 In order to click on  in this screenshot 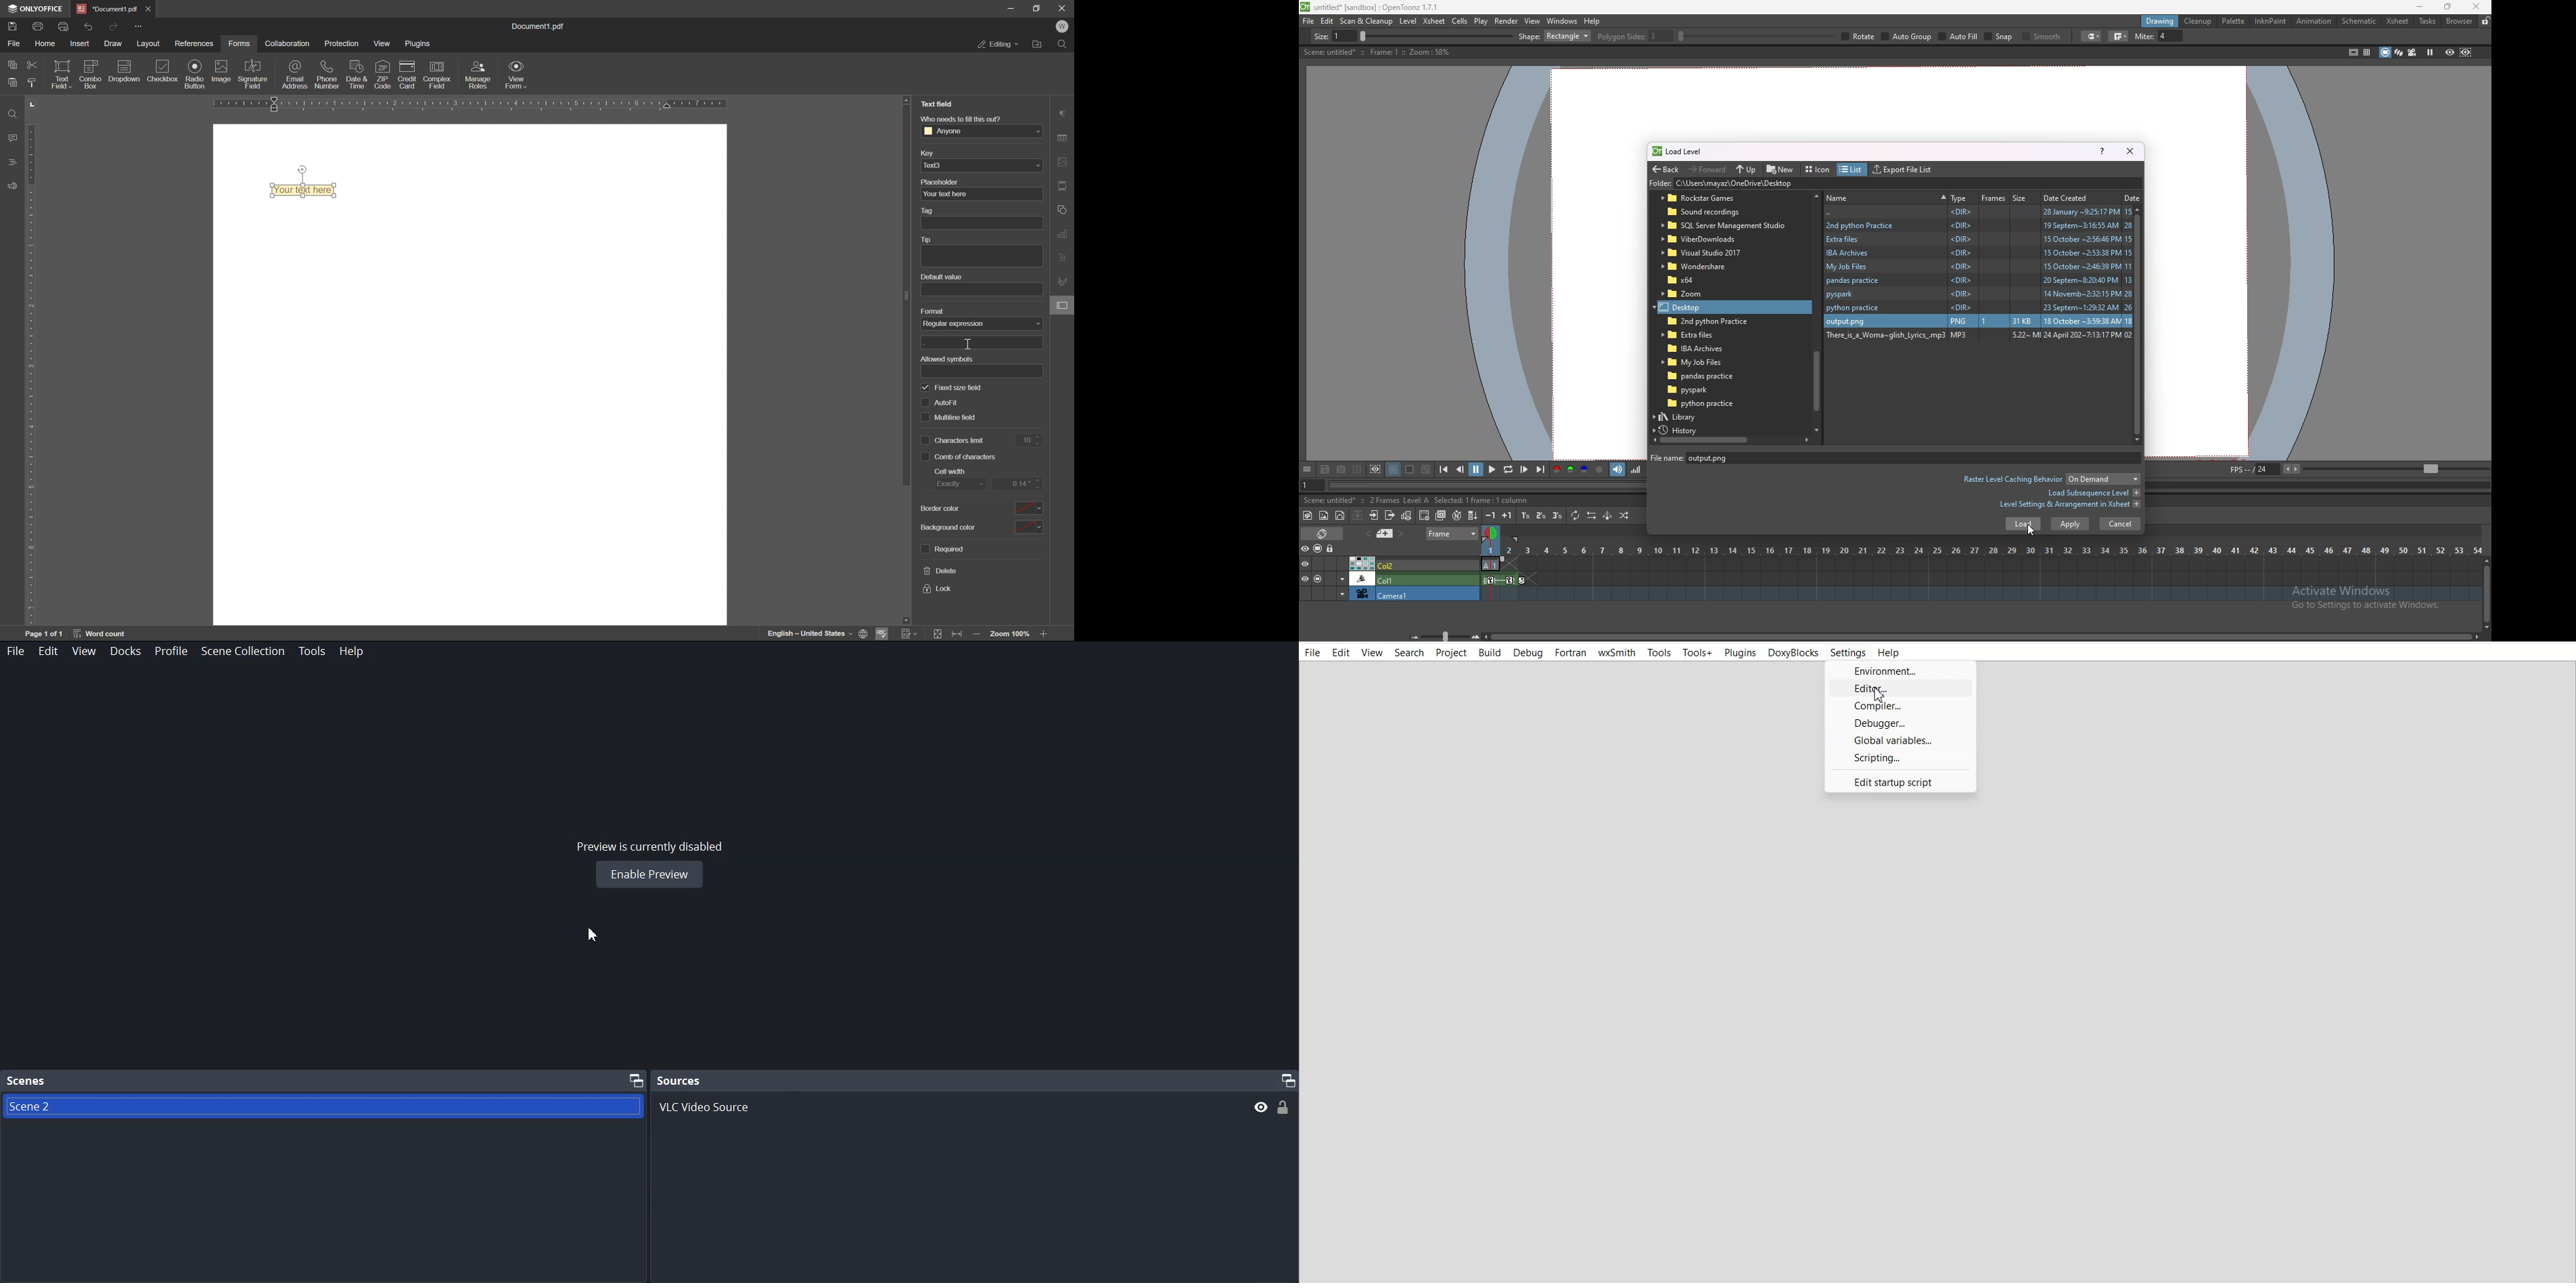, I will do `click(542, 27)`.